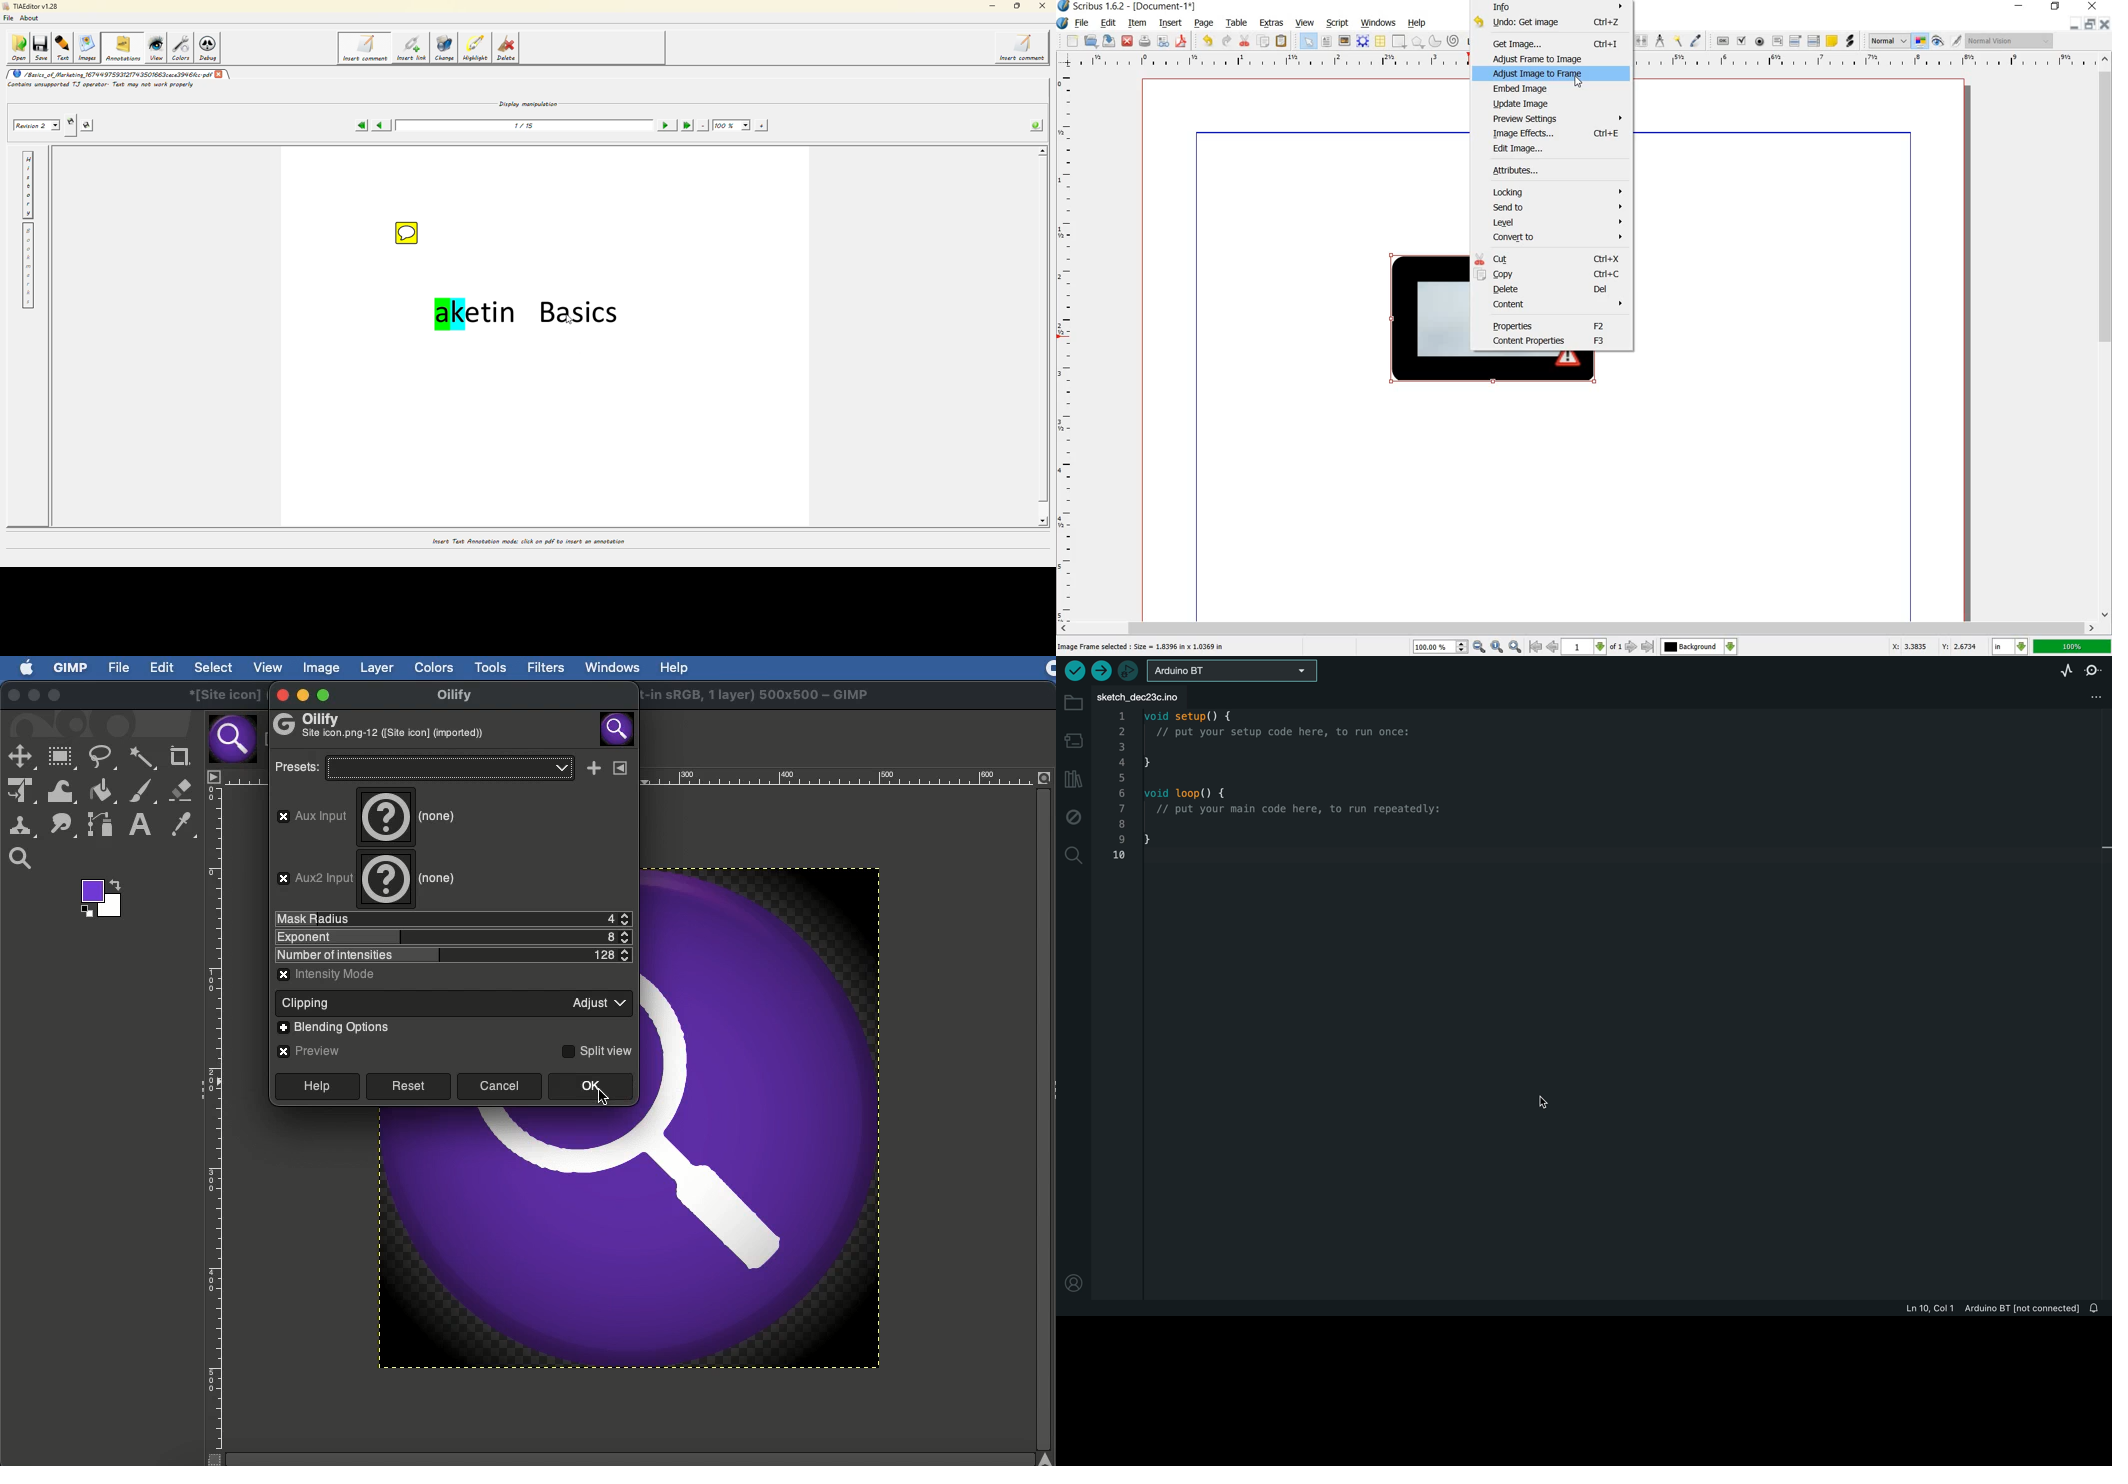 The height and width of the screenshot is (1484, 2128). What do you see at coordinates (62, 758) in the screenshot?
I see `Rectangular selection` at bounding box center [62, 758].